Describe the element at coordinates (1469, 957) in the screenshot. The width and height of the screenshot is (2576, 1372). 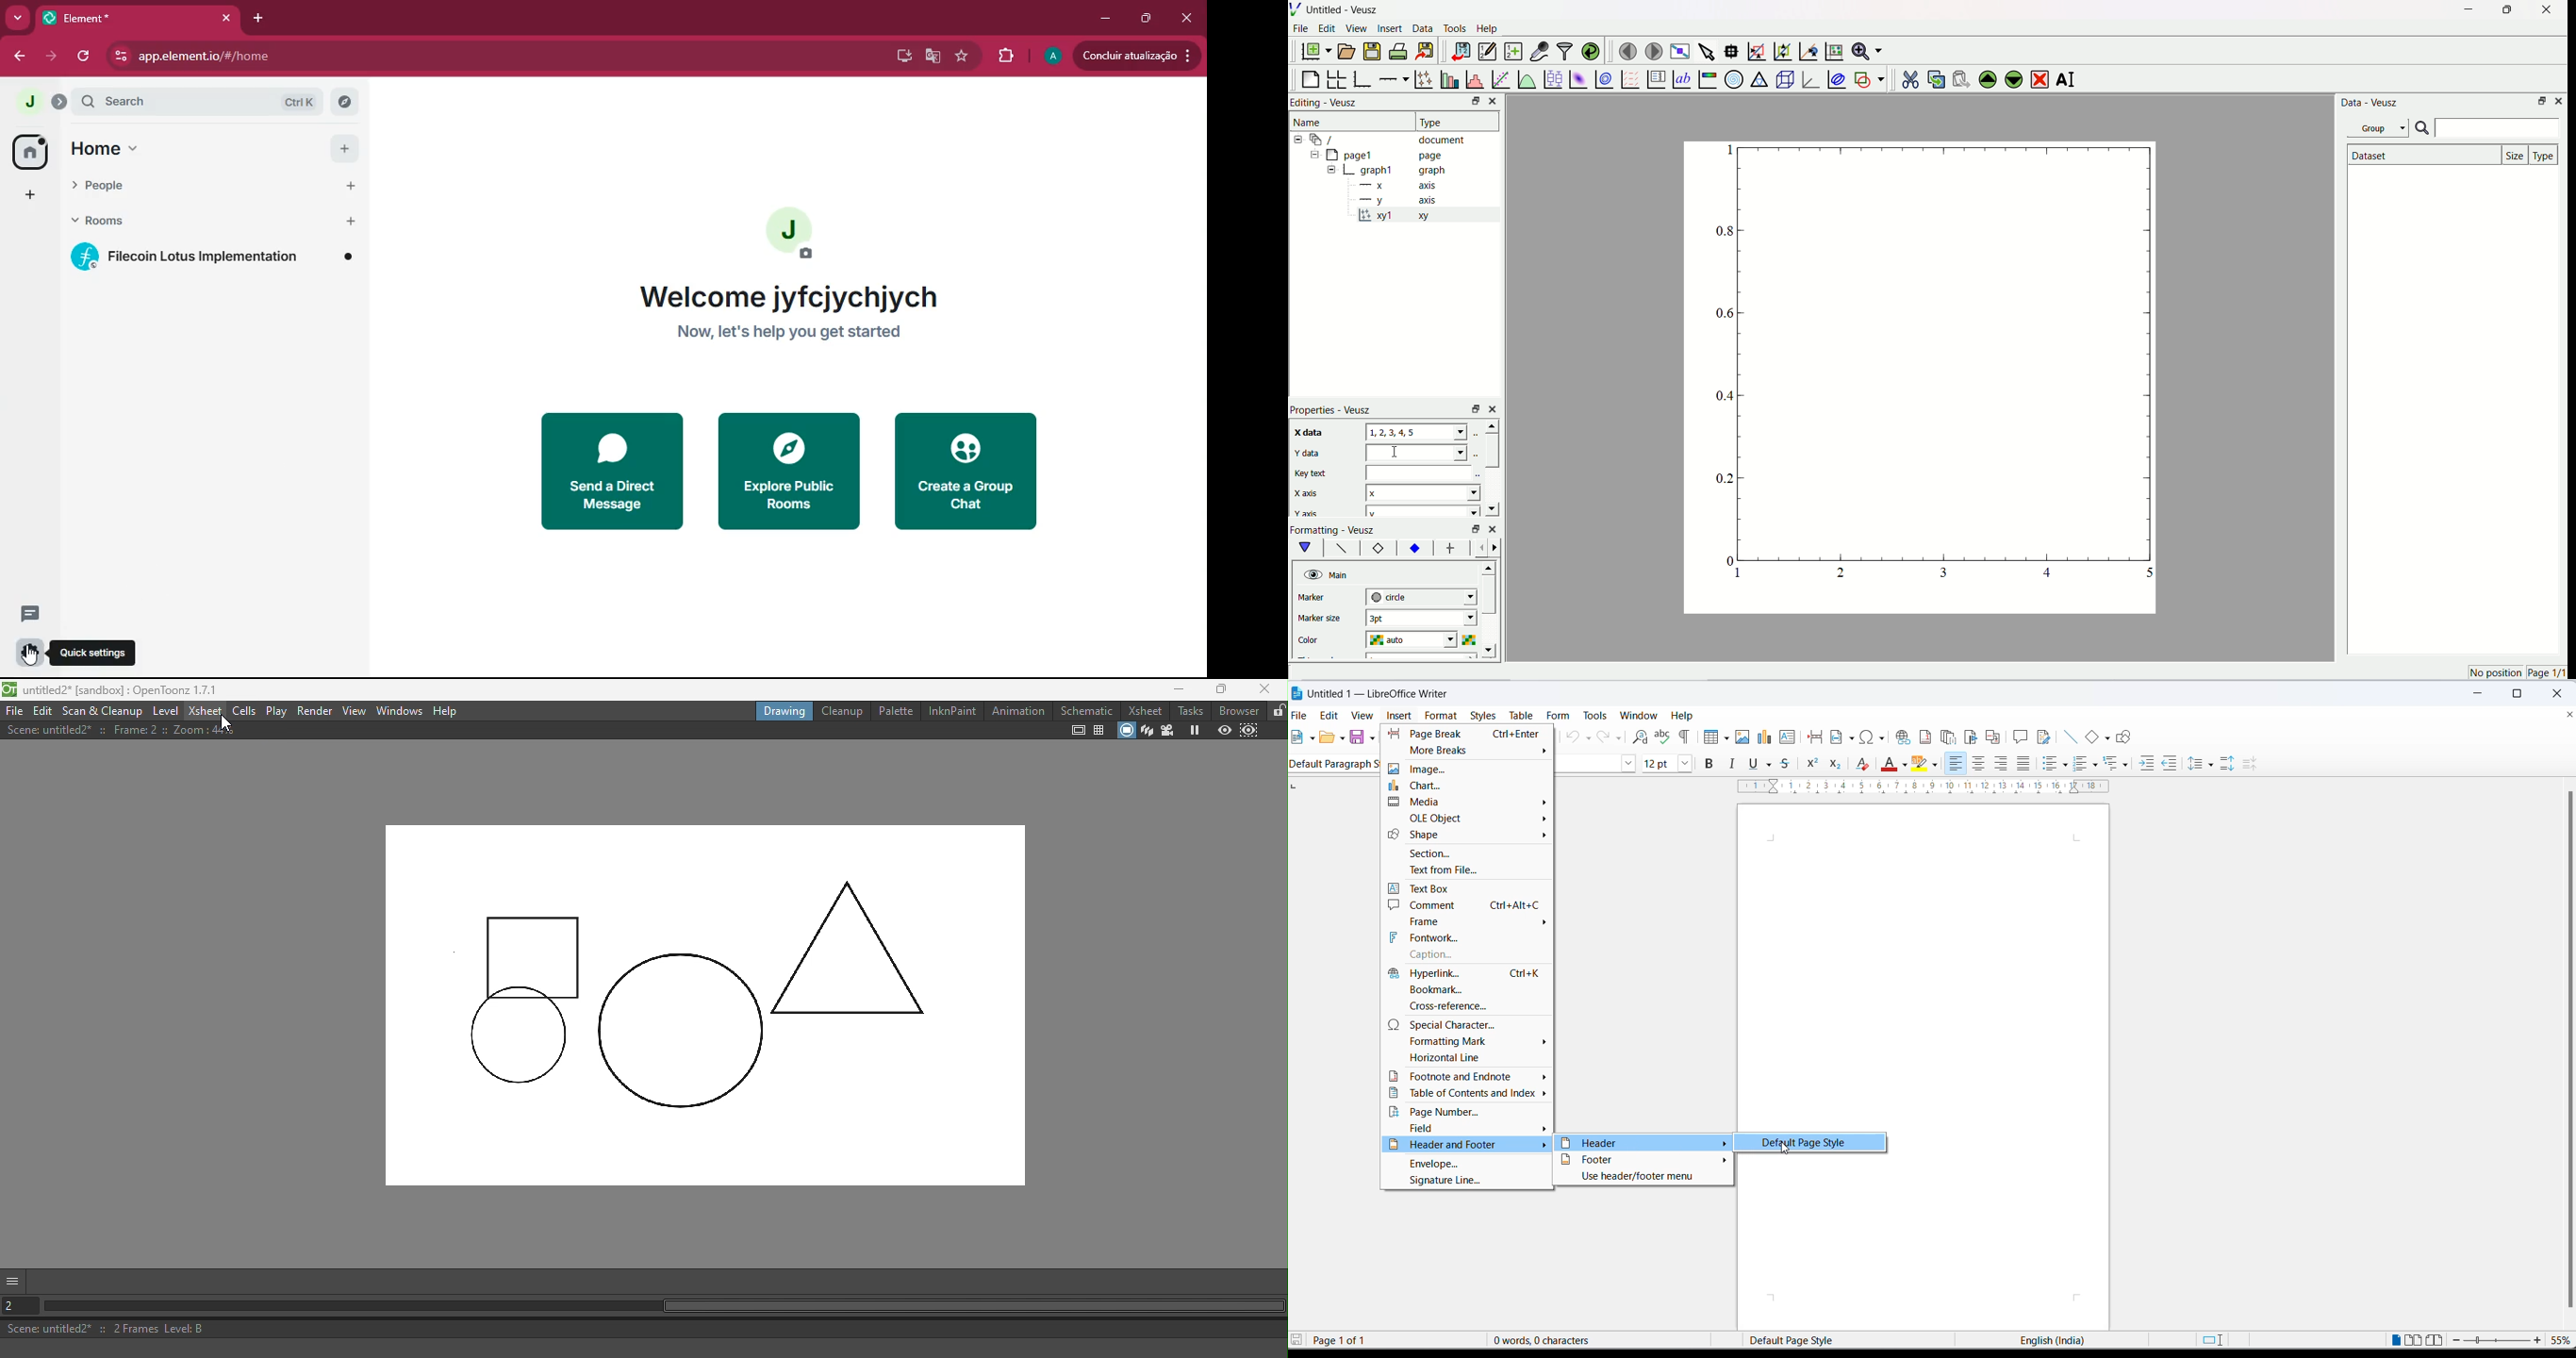
I see `caption` at that location.